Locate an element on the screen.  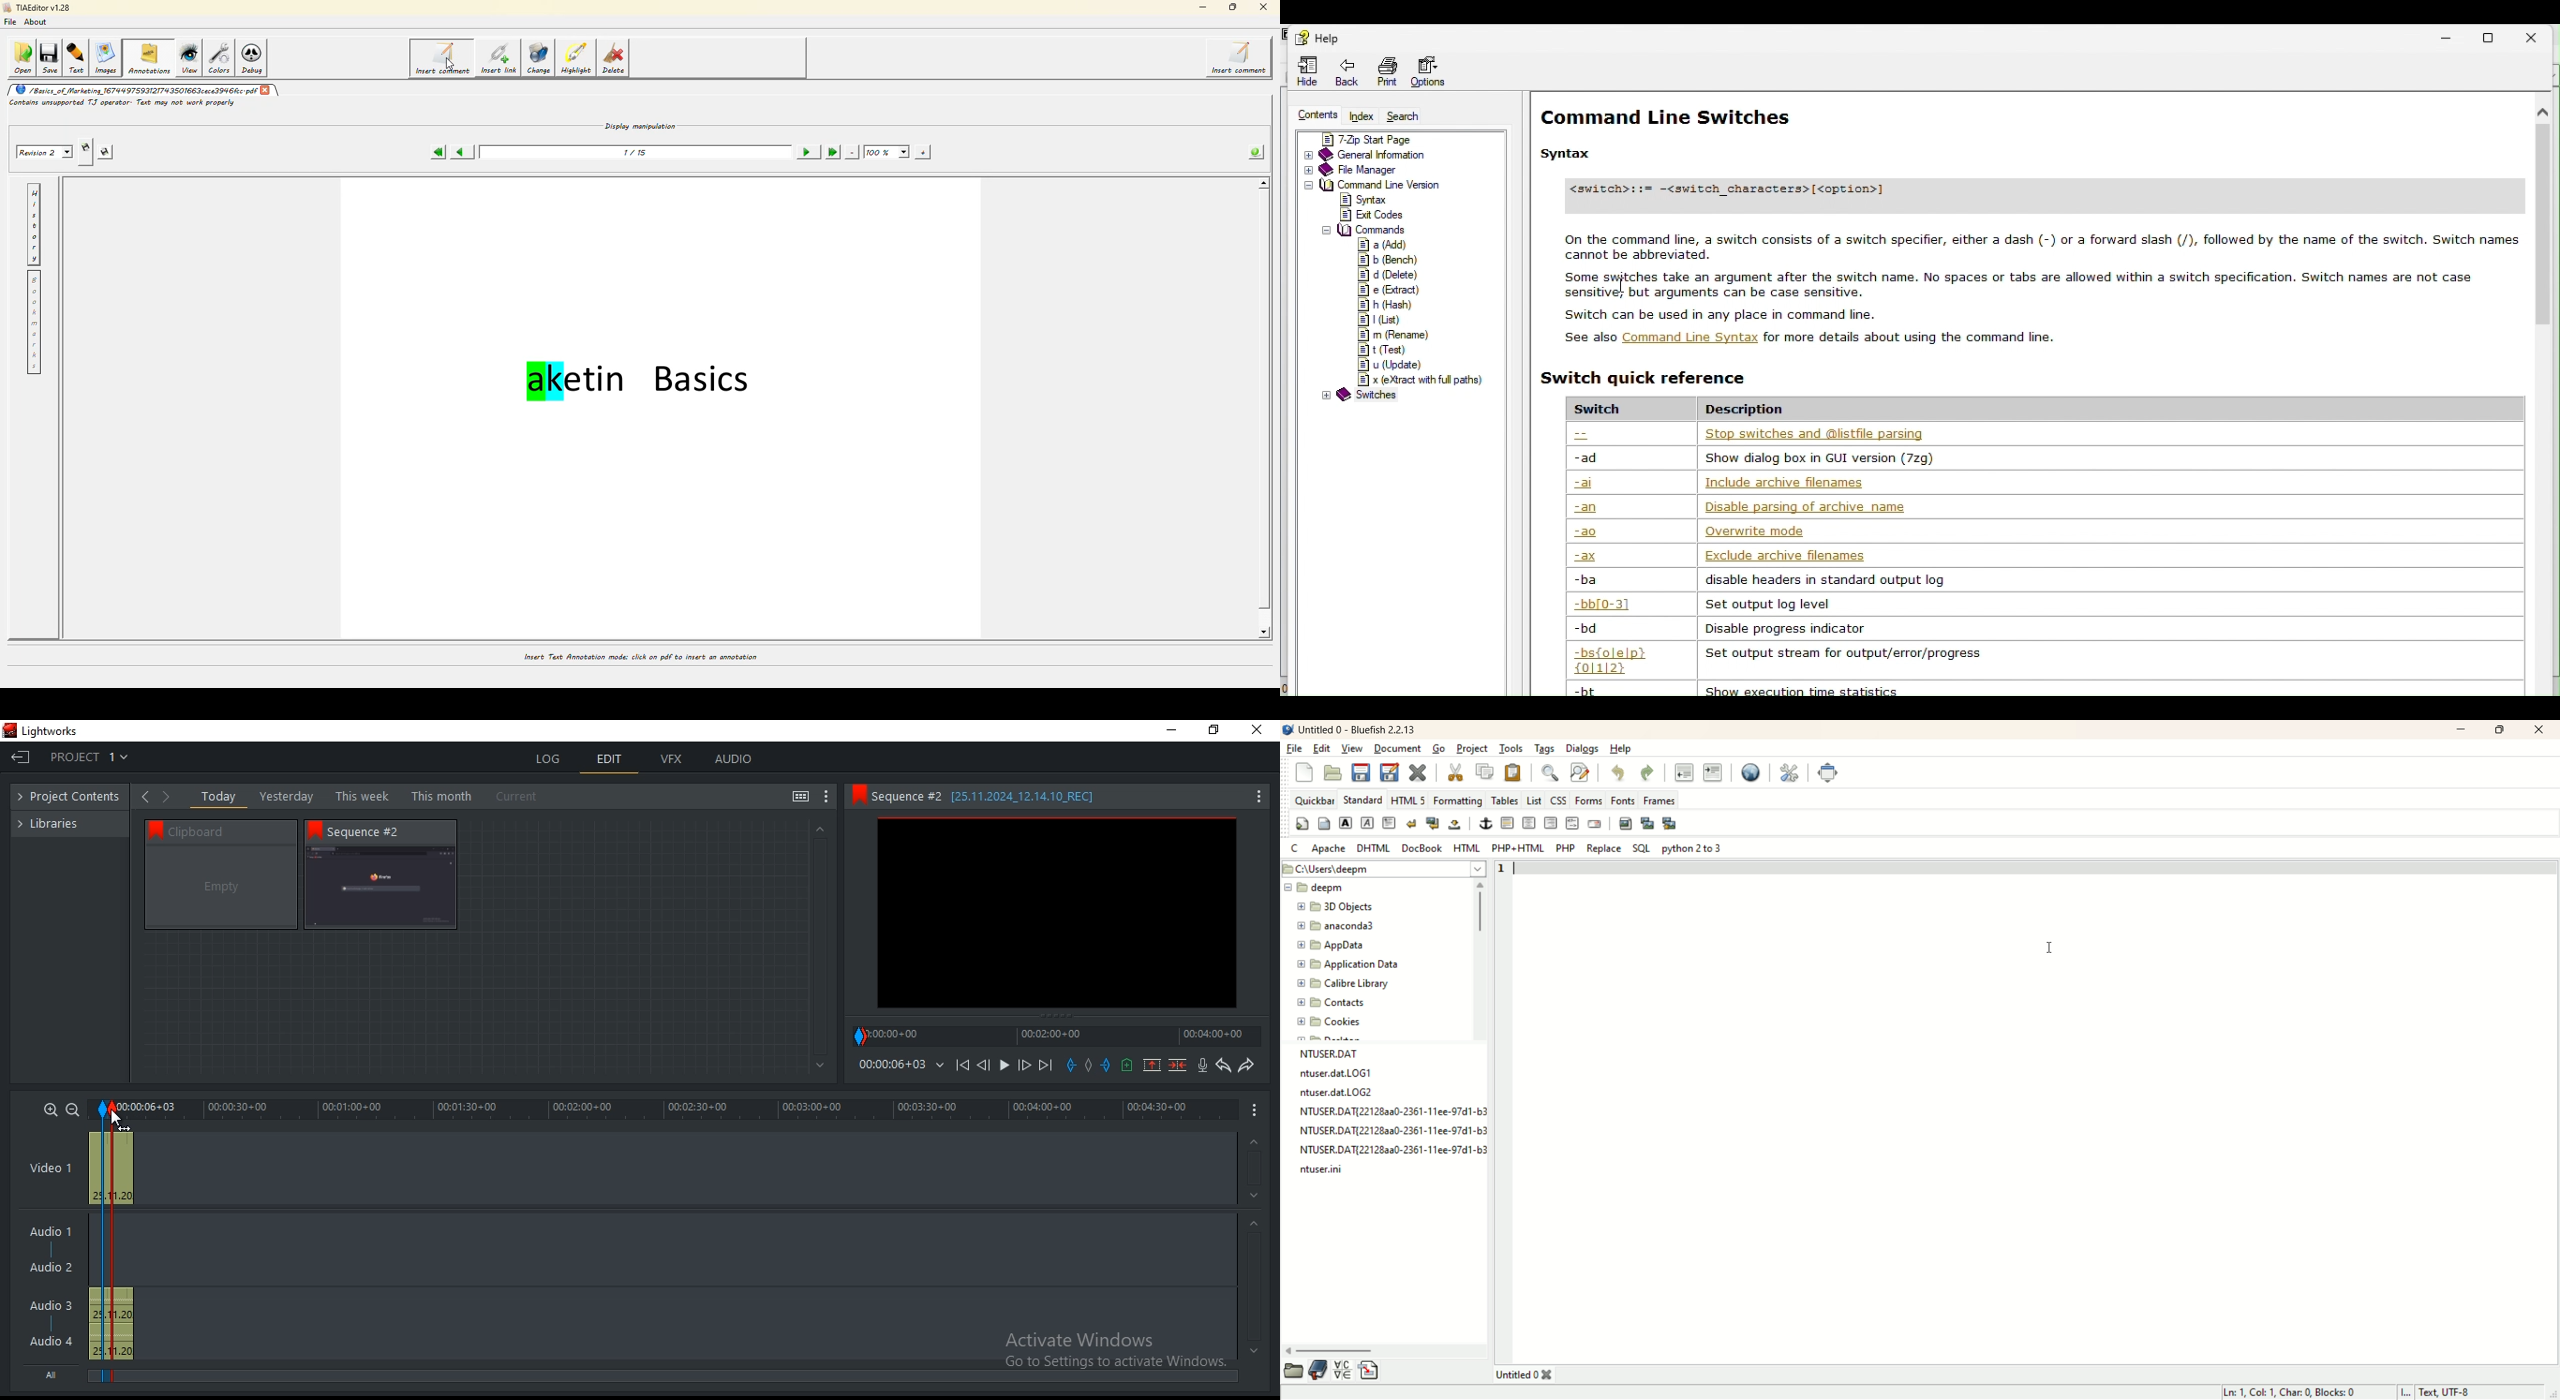
PHP is located at coordinates (1565, 847).